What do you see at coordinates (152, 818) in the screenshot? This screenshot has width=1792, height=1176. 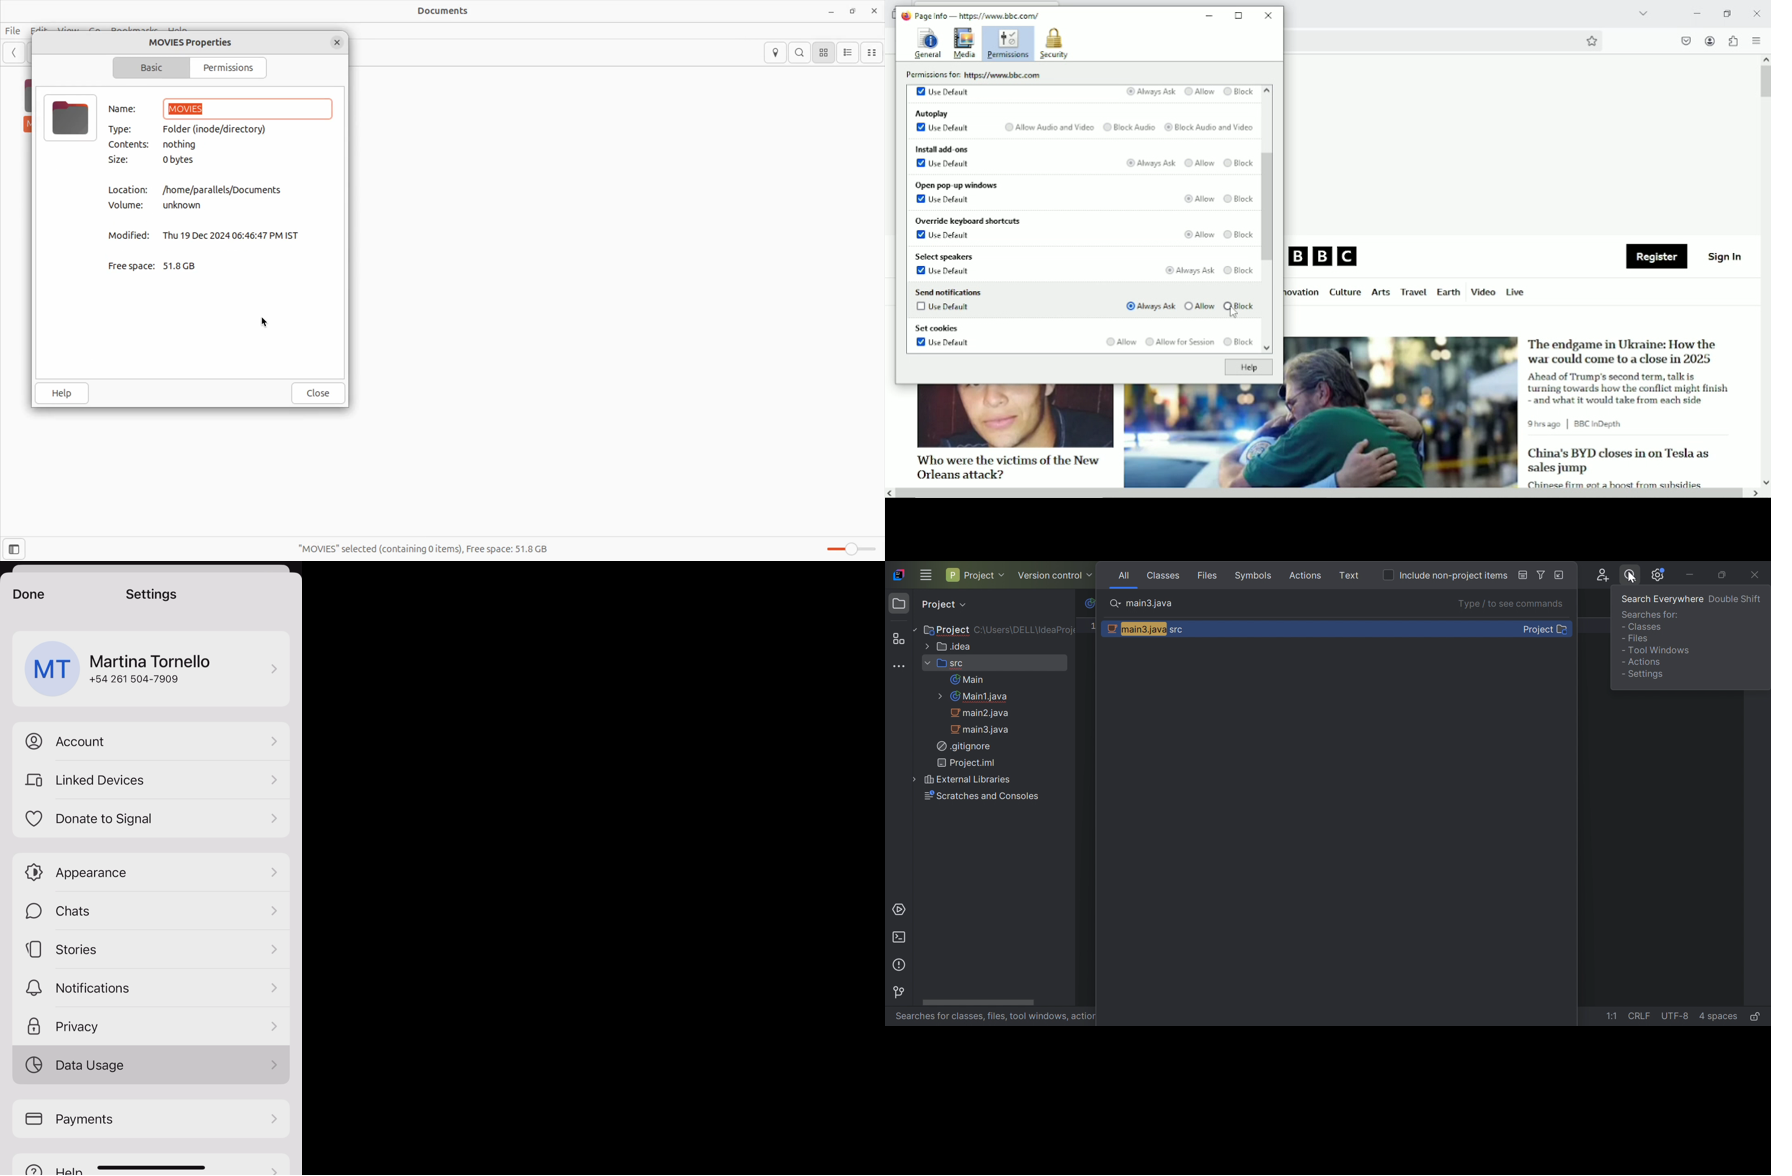 I see `donate to signal` at bounding box center [152, 818].